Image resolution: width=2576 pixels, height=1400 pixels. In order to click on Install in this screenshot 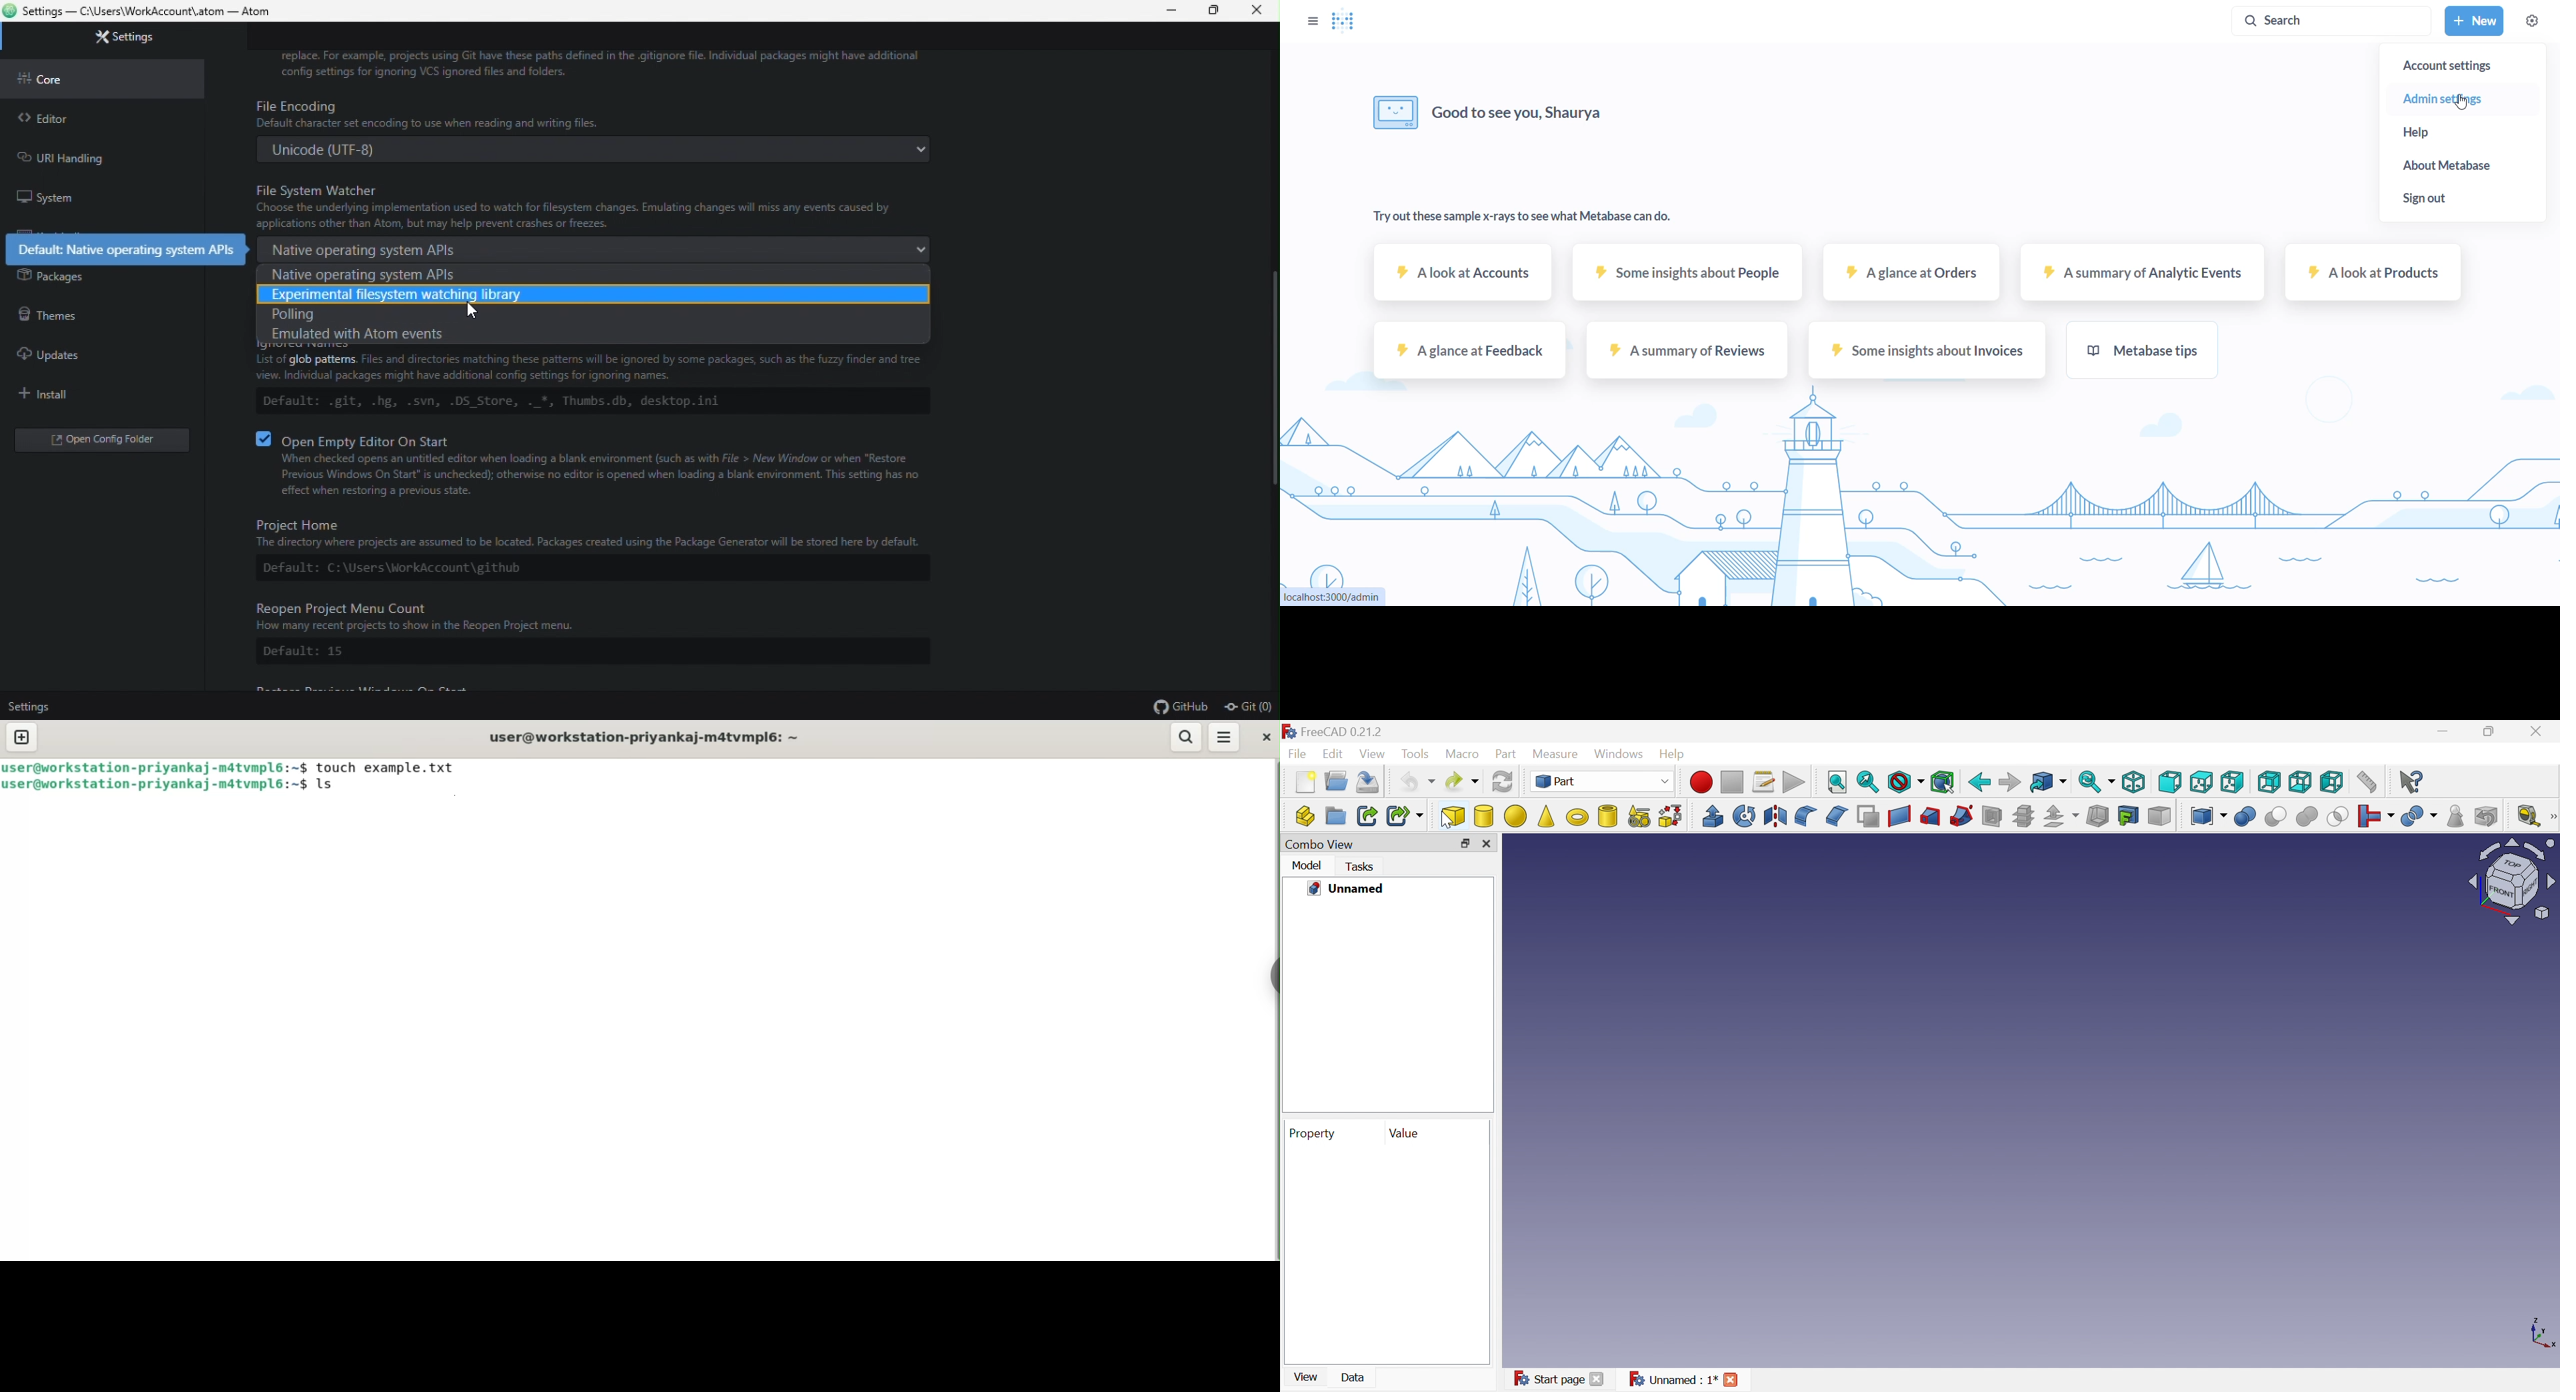, I will do `click(53, 394)`.